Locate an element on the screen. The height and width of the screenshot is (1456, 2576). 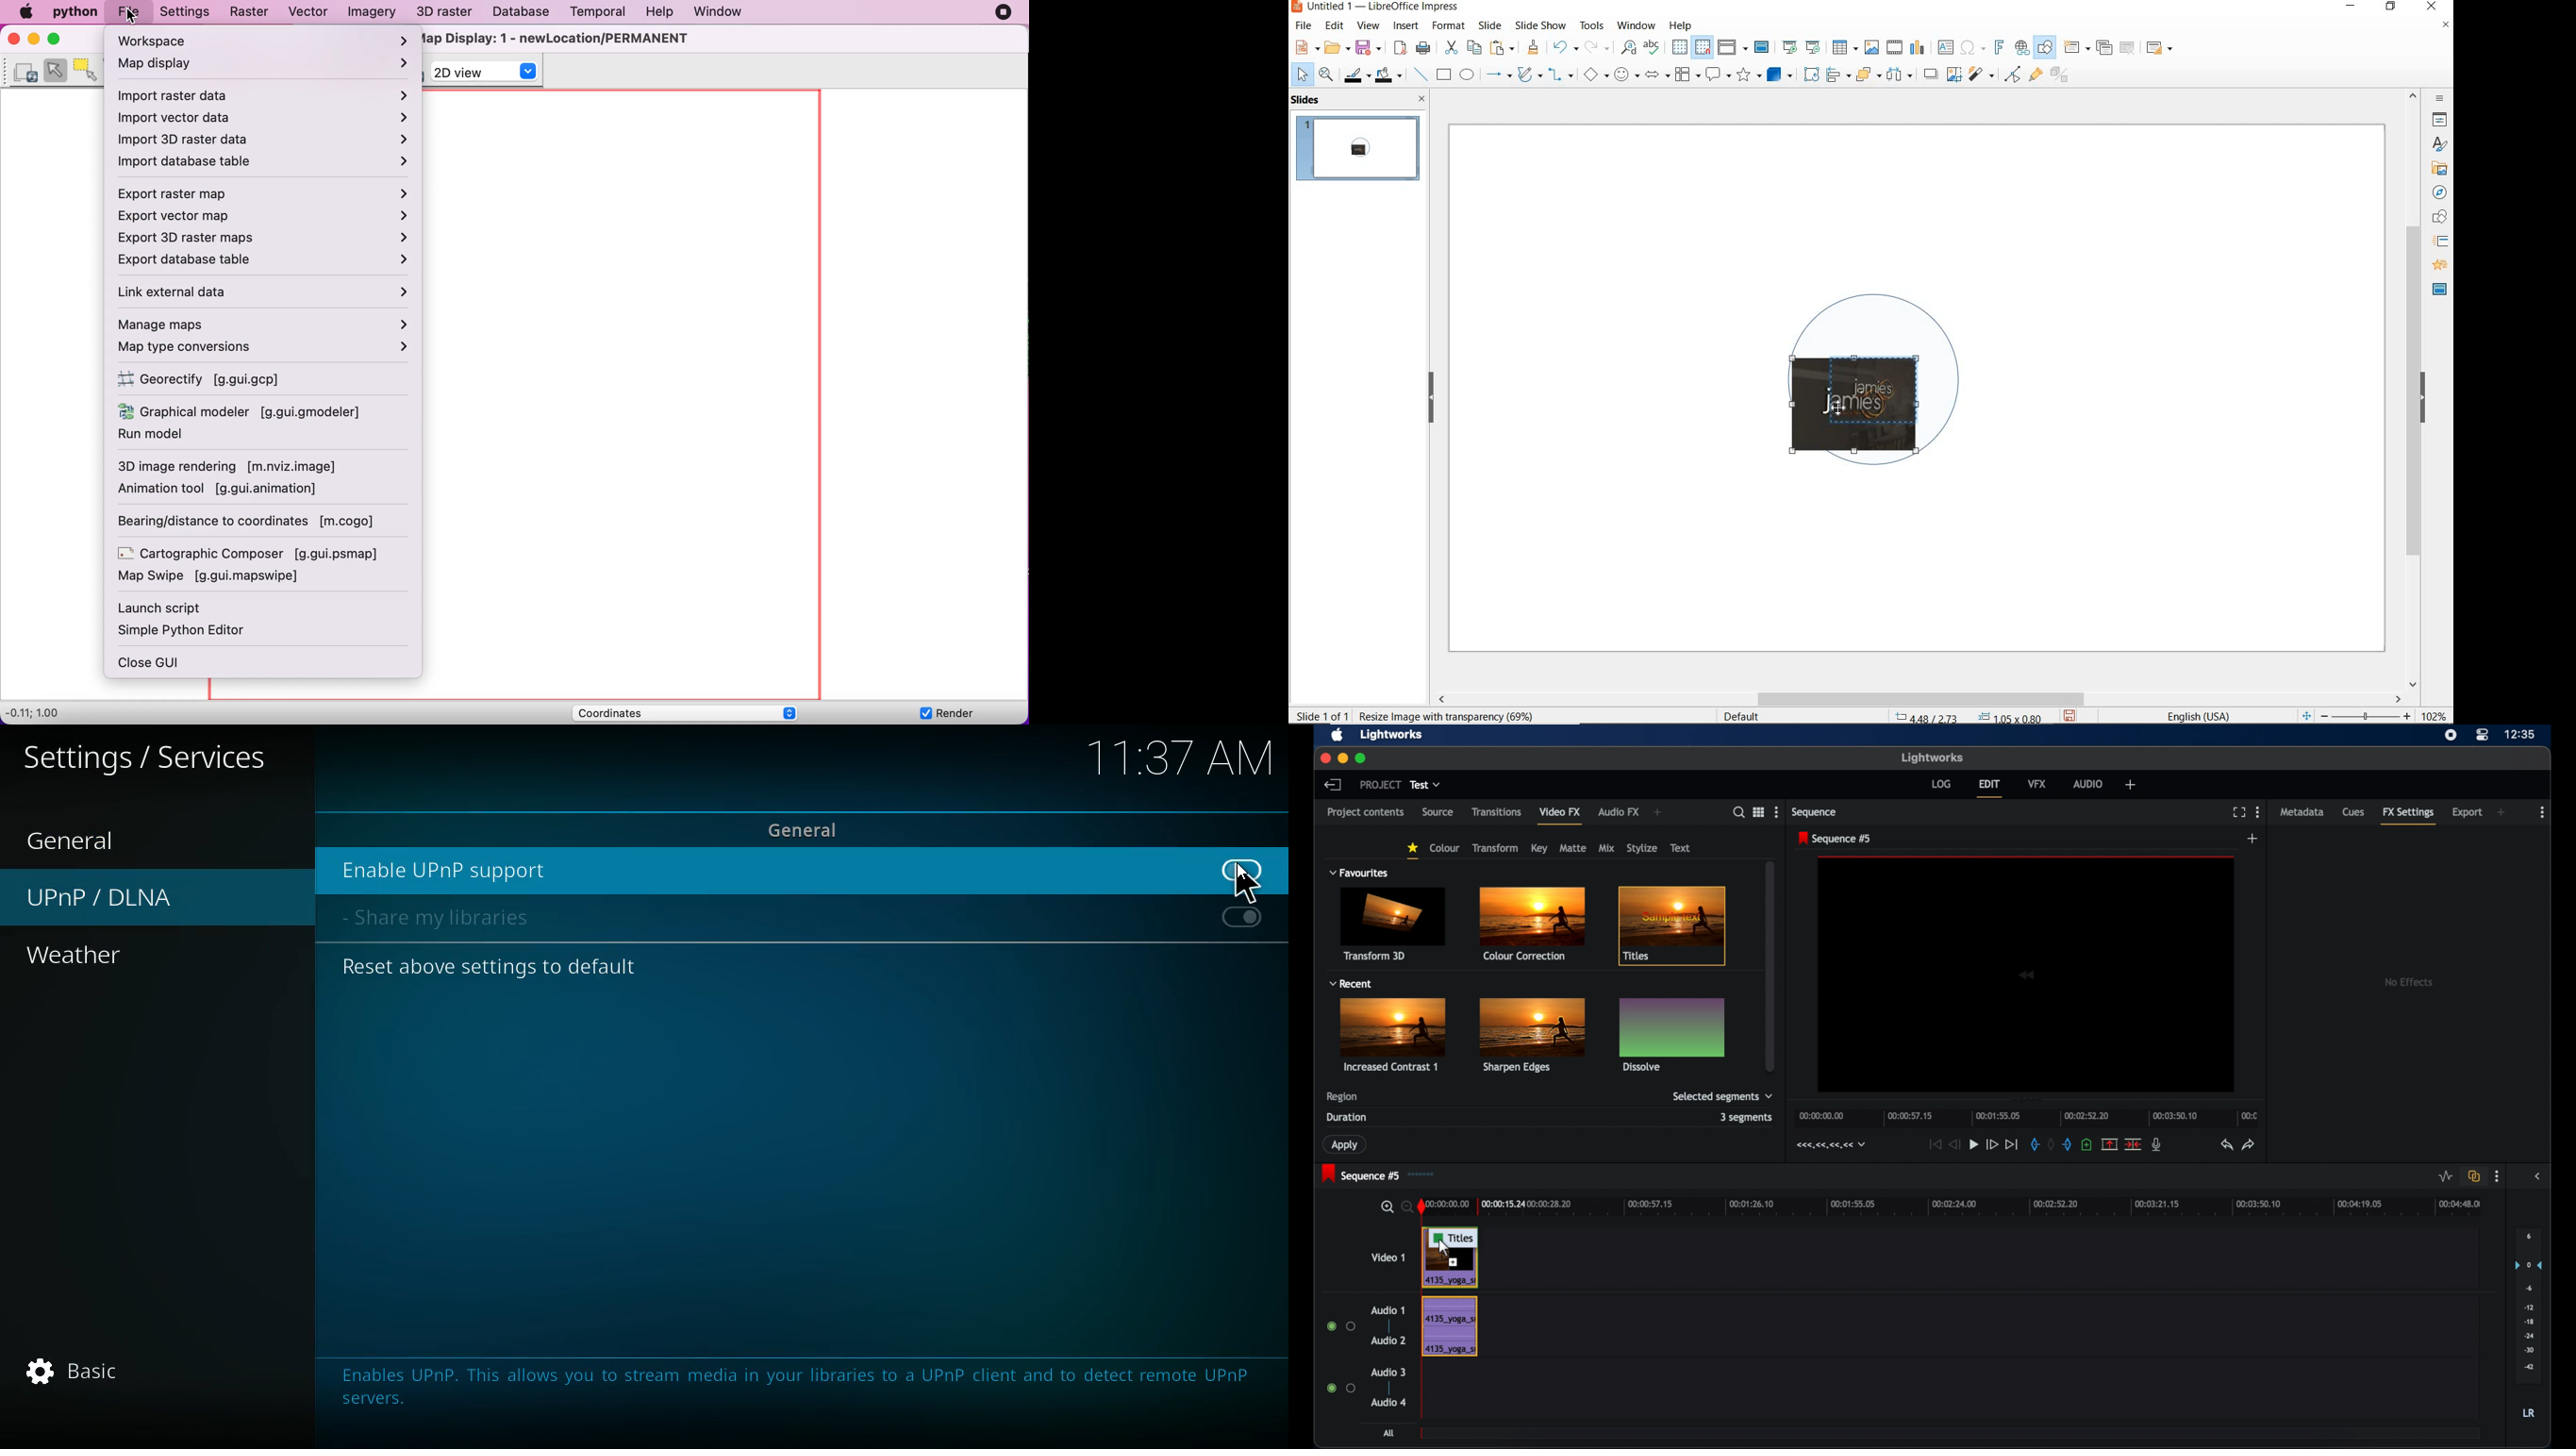
undo is located at coordinates (2227, 1145).